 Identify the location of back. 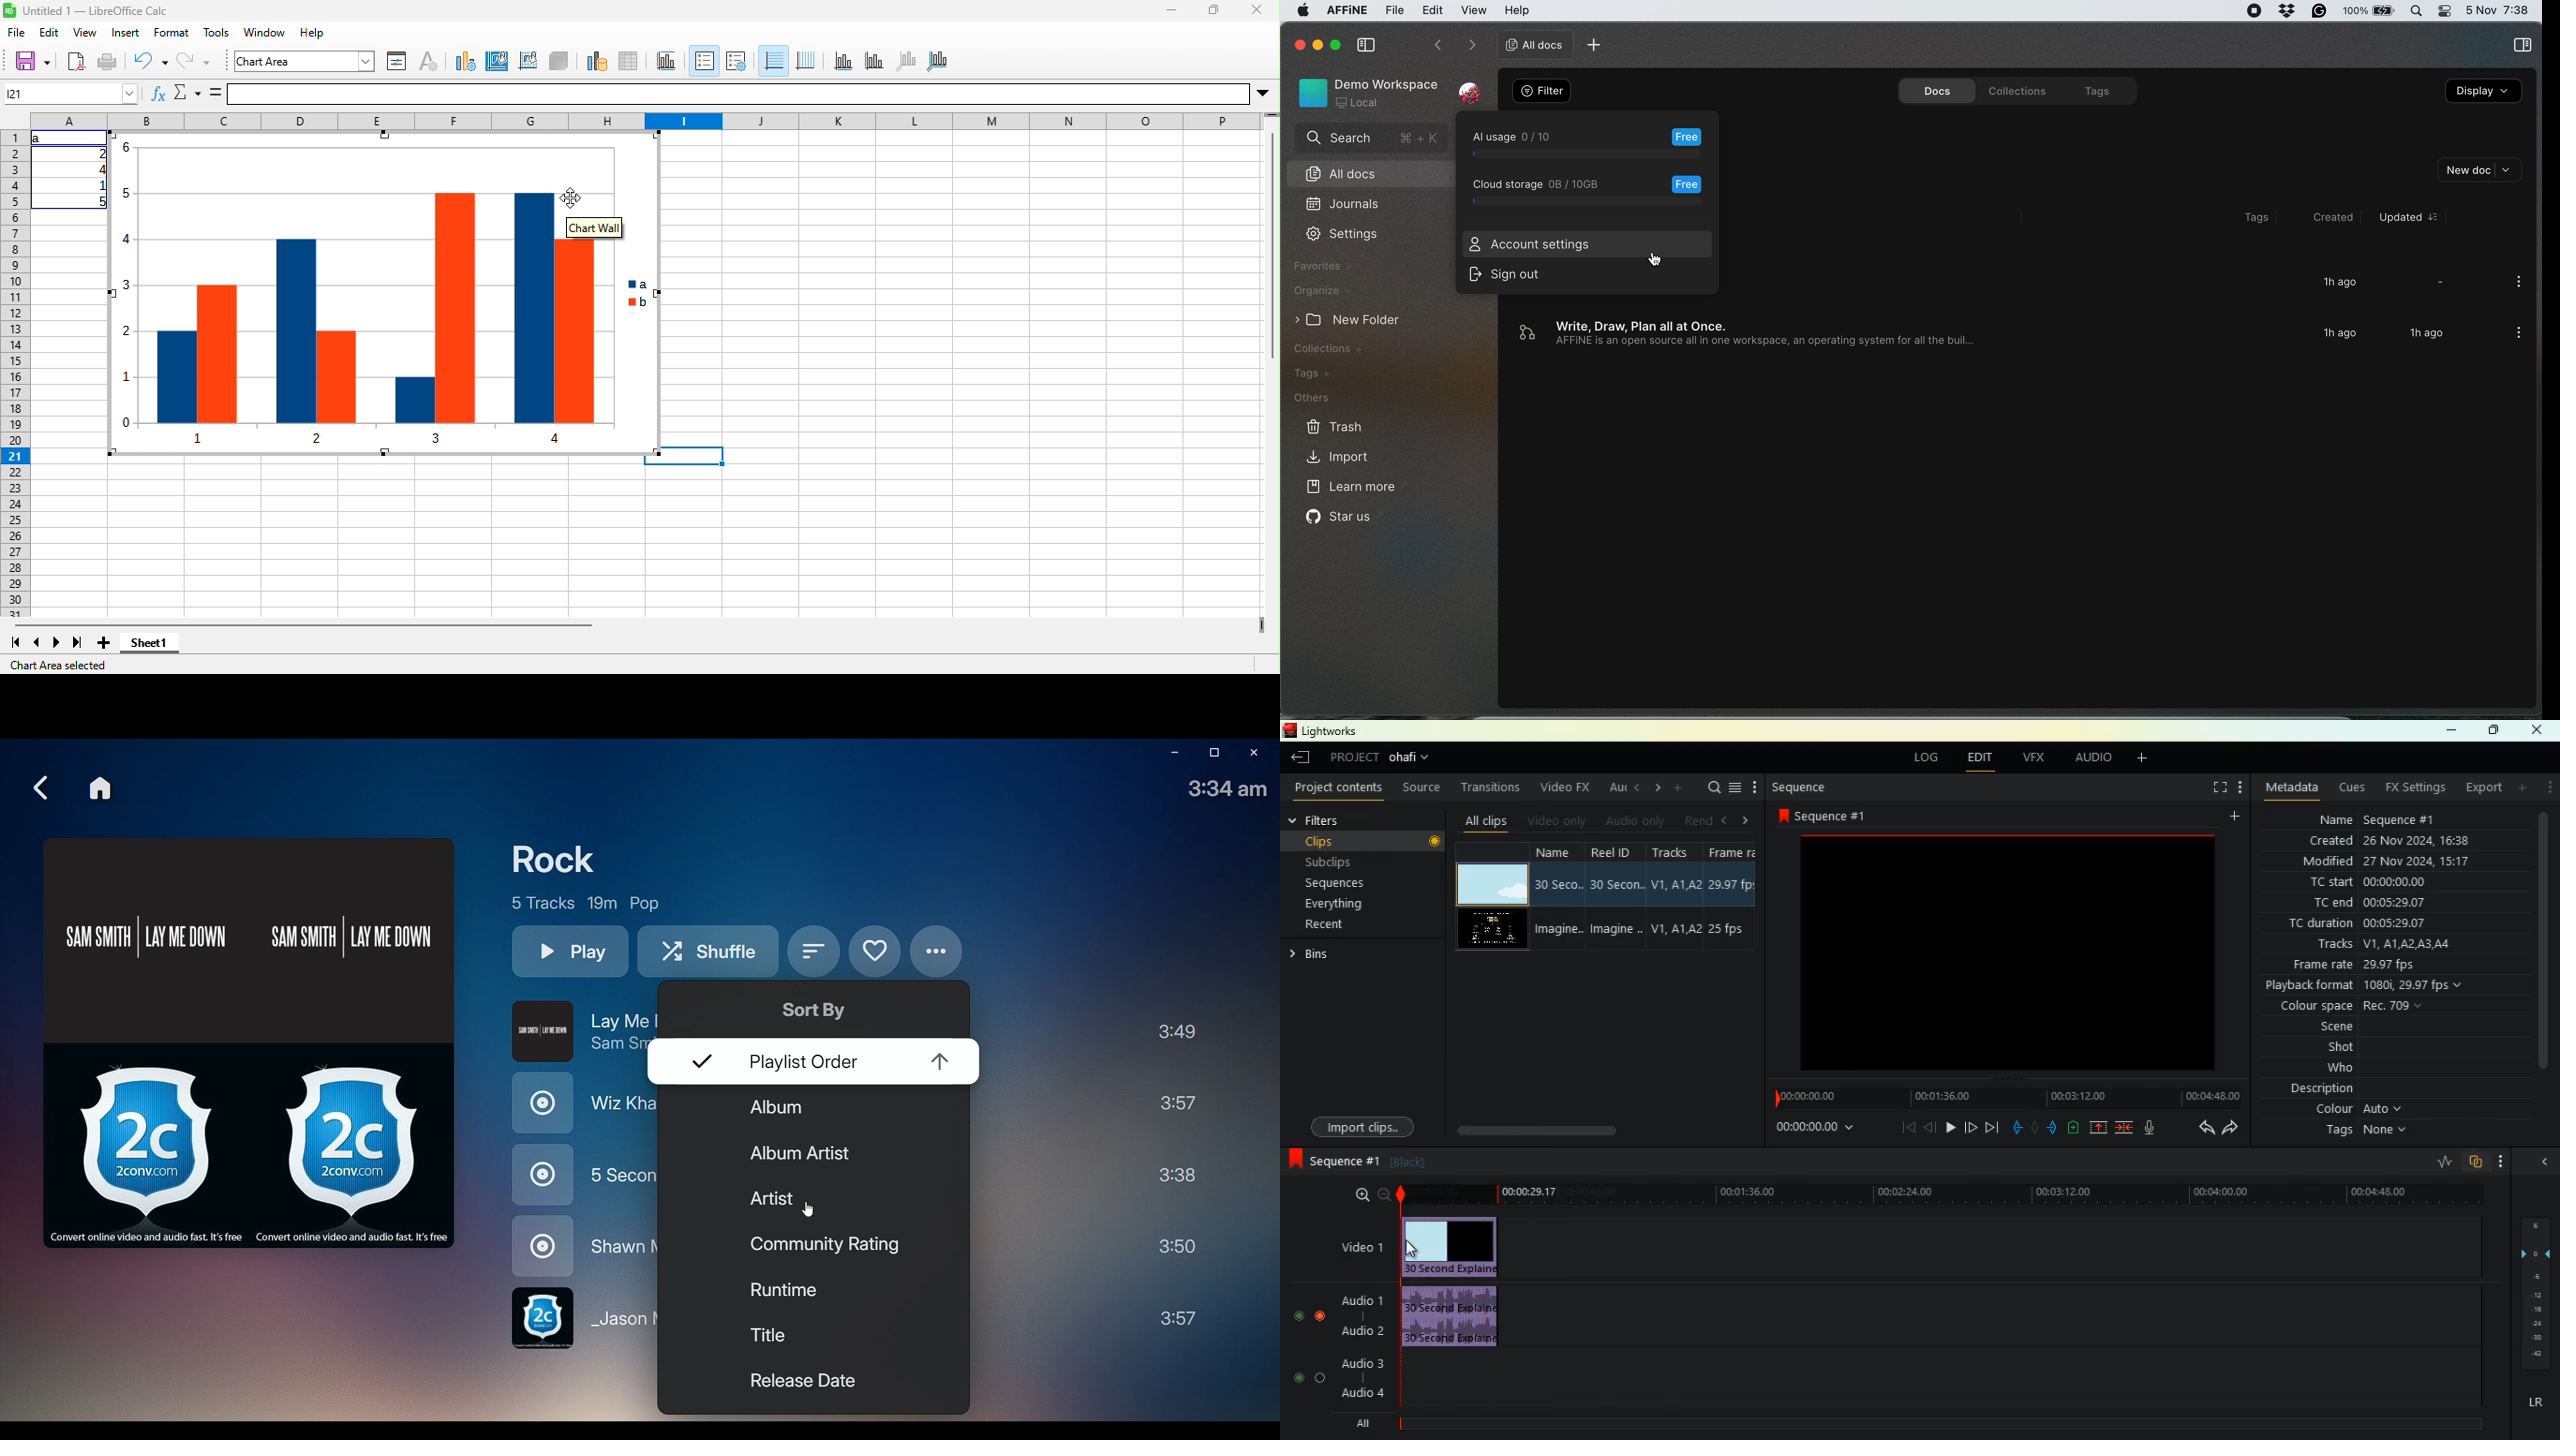
(1930, 1127).